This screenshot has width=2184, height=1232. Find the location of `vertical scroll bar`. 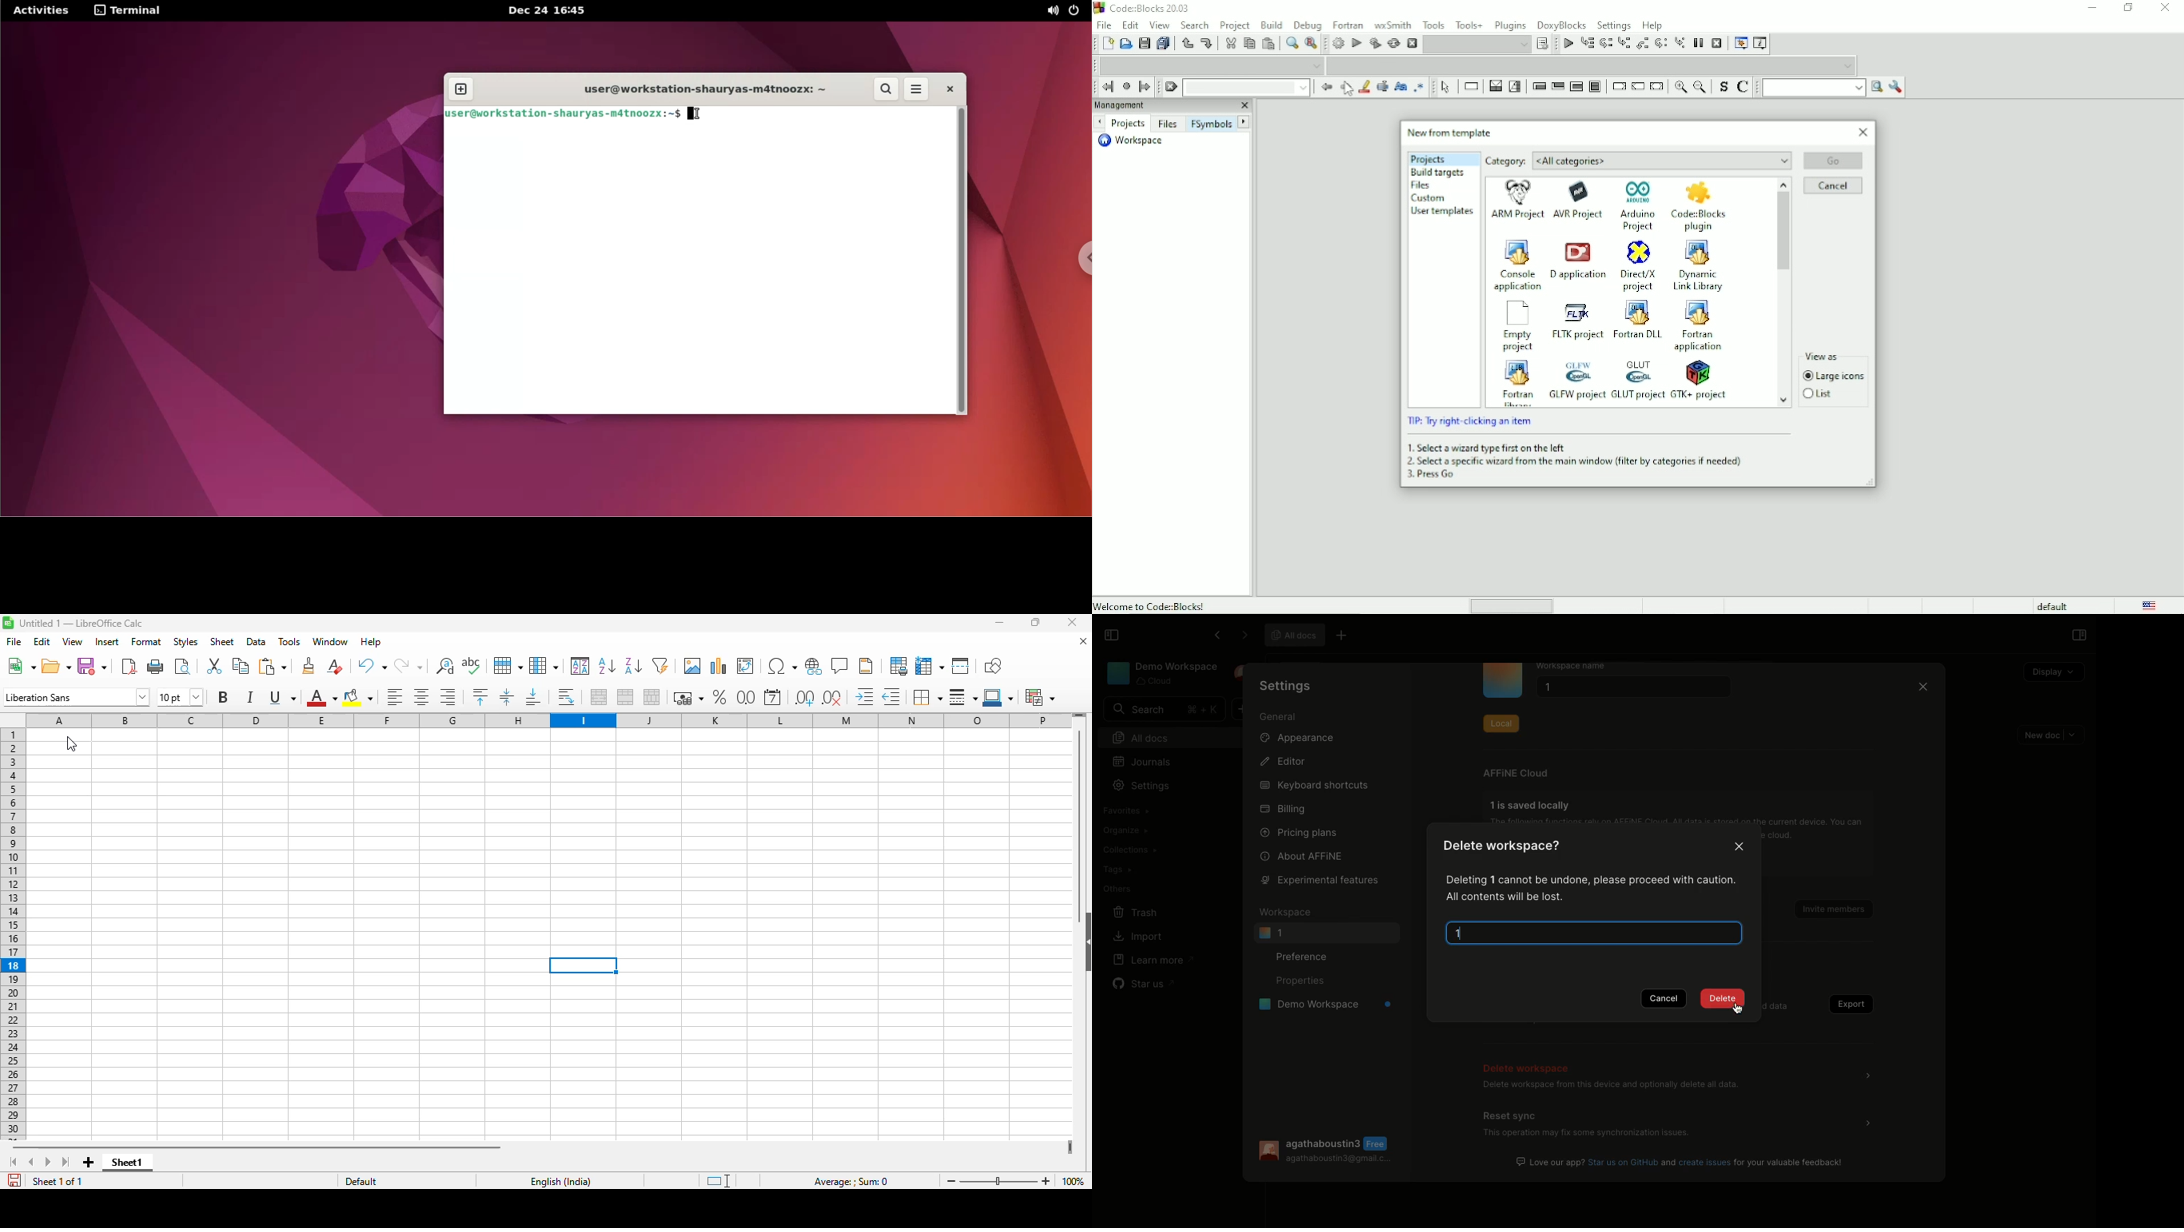

vertical scroll bar is located at coordinates (1080, 823).